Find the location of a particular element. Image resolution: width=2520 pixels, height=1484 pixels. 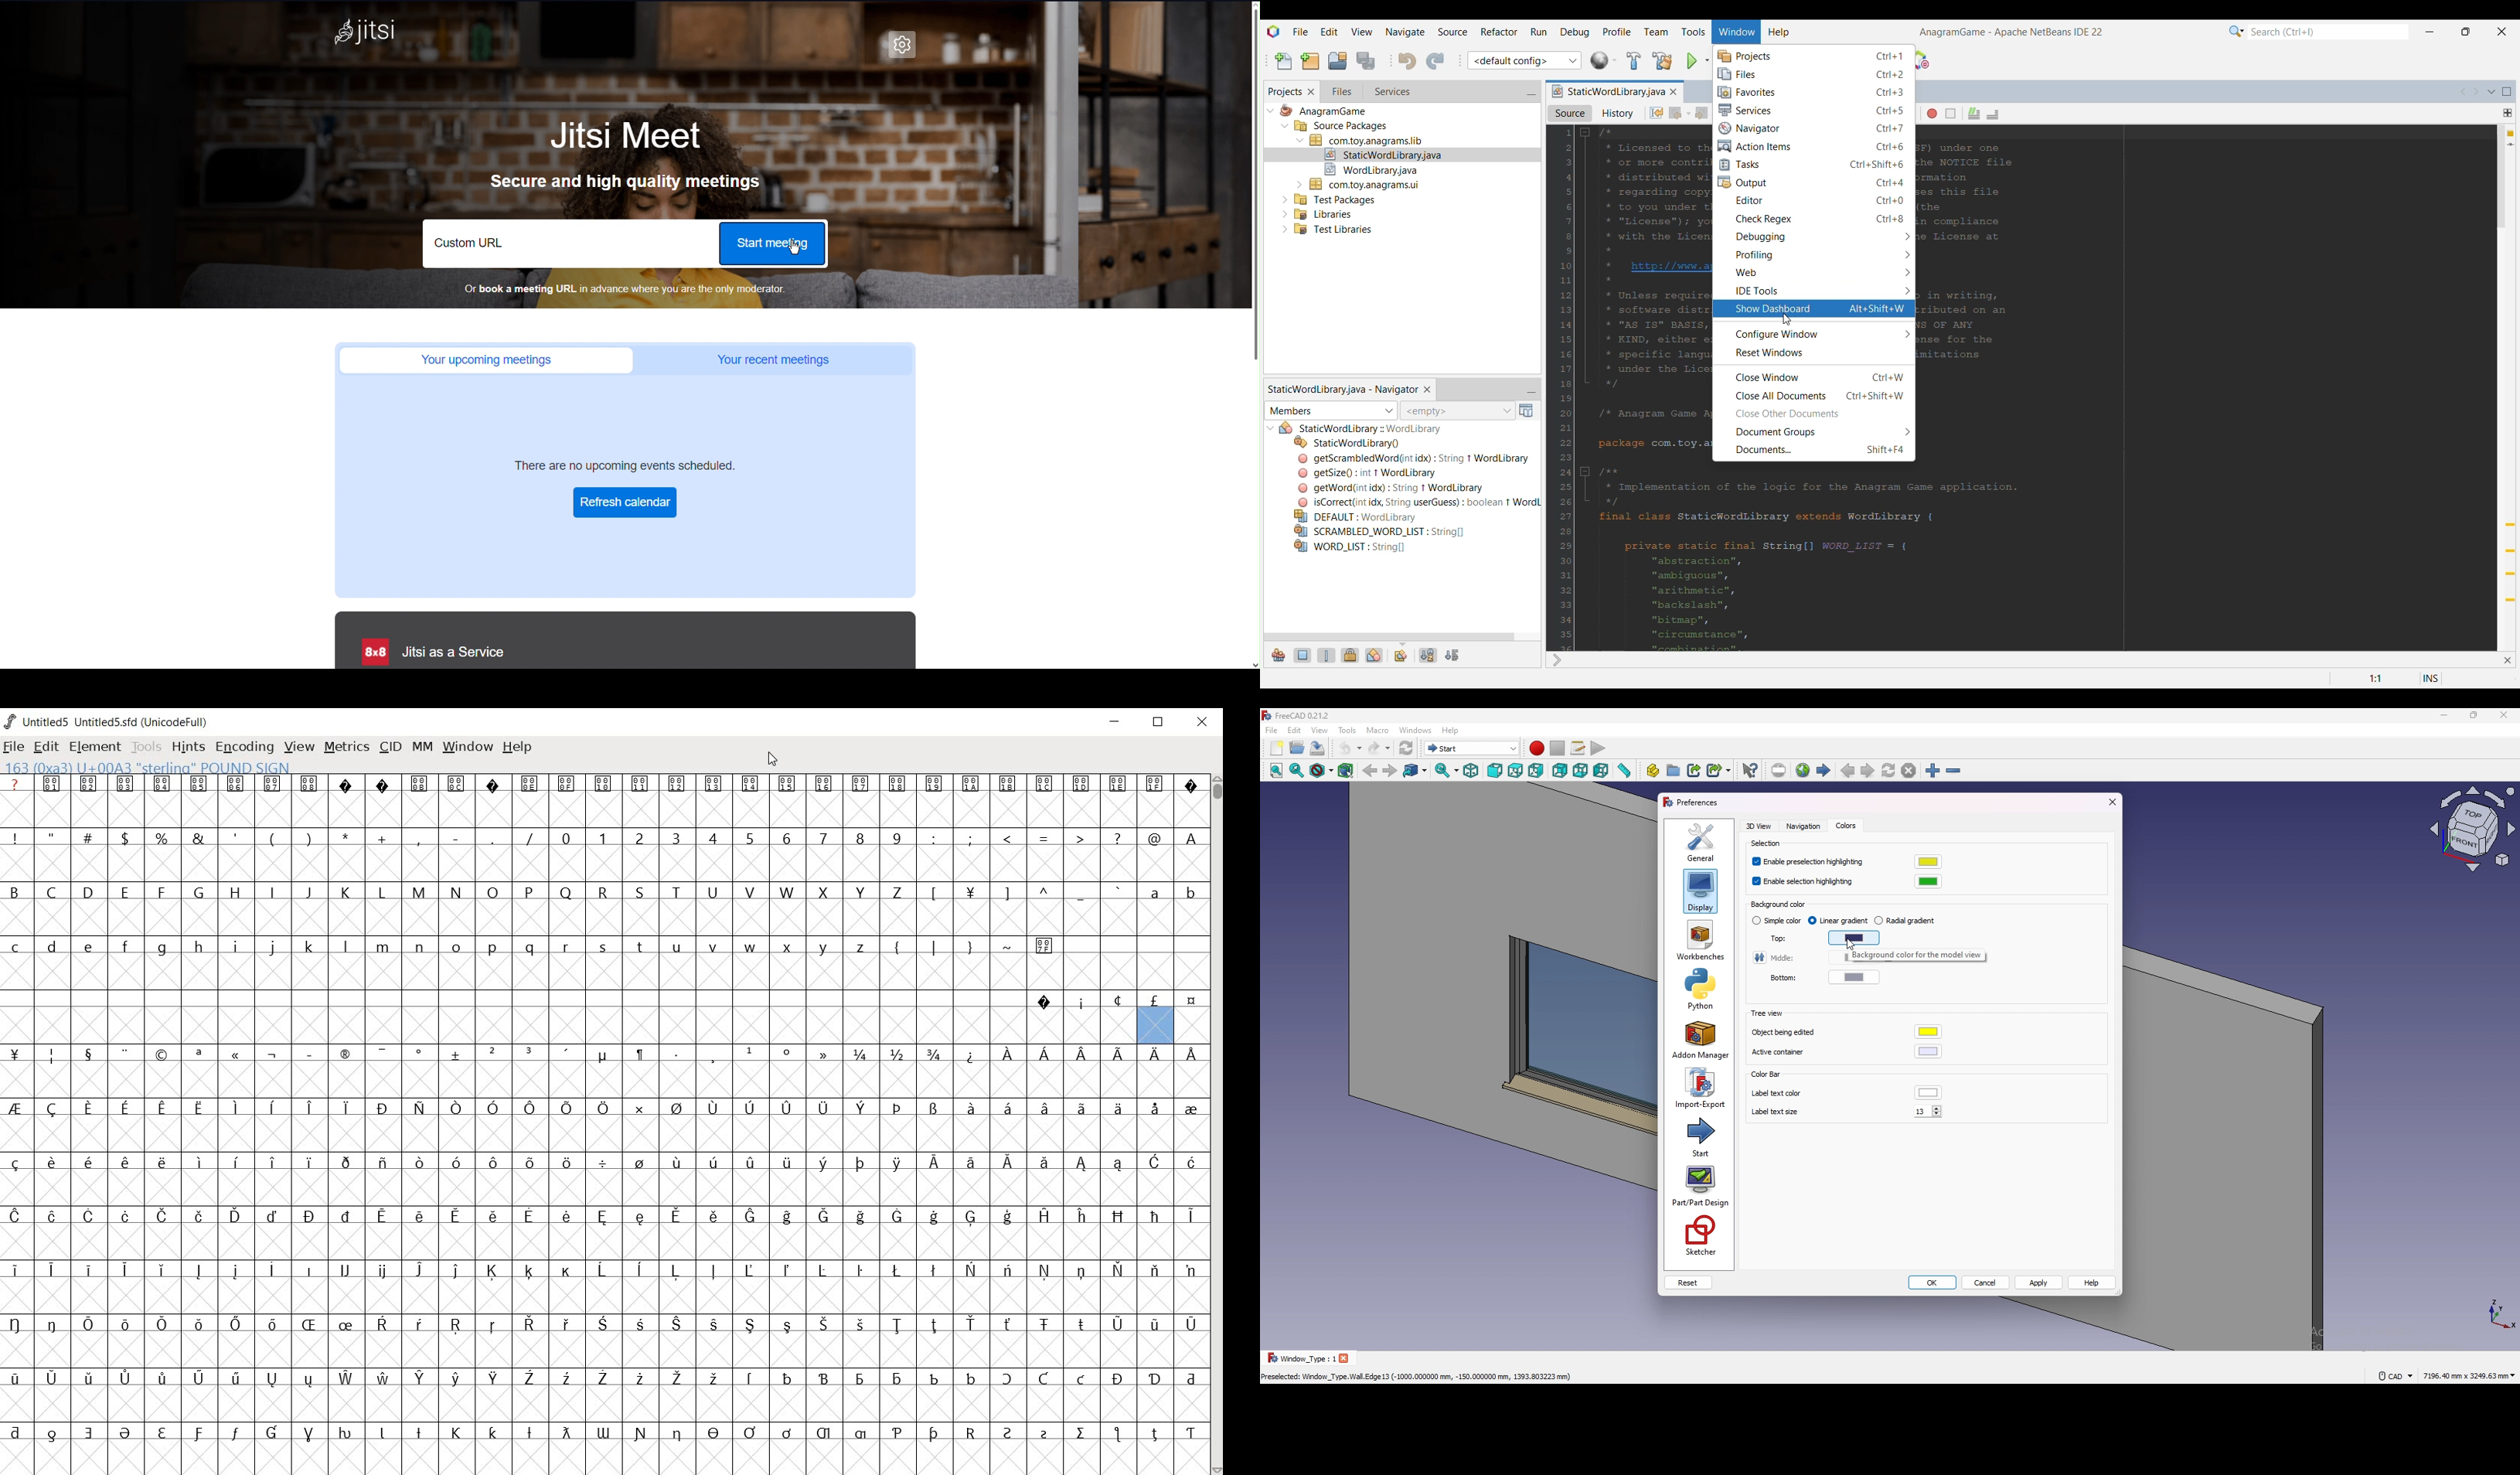

 is located at coordinates (1082, 1052).